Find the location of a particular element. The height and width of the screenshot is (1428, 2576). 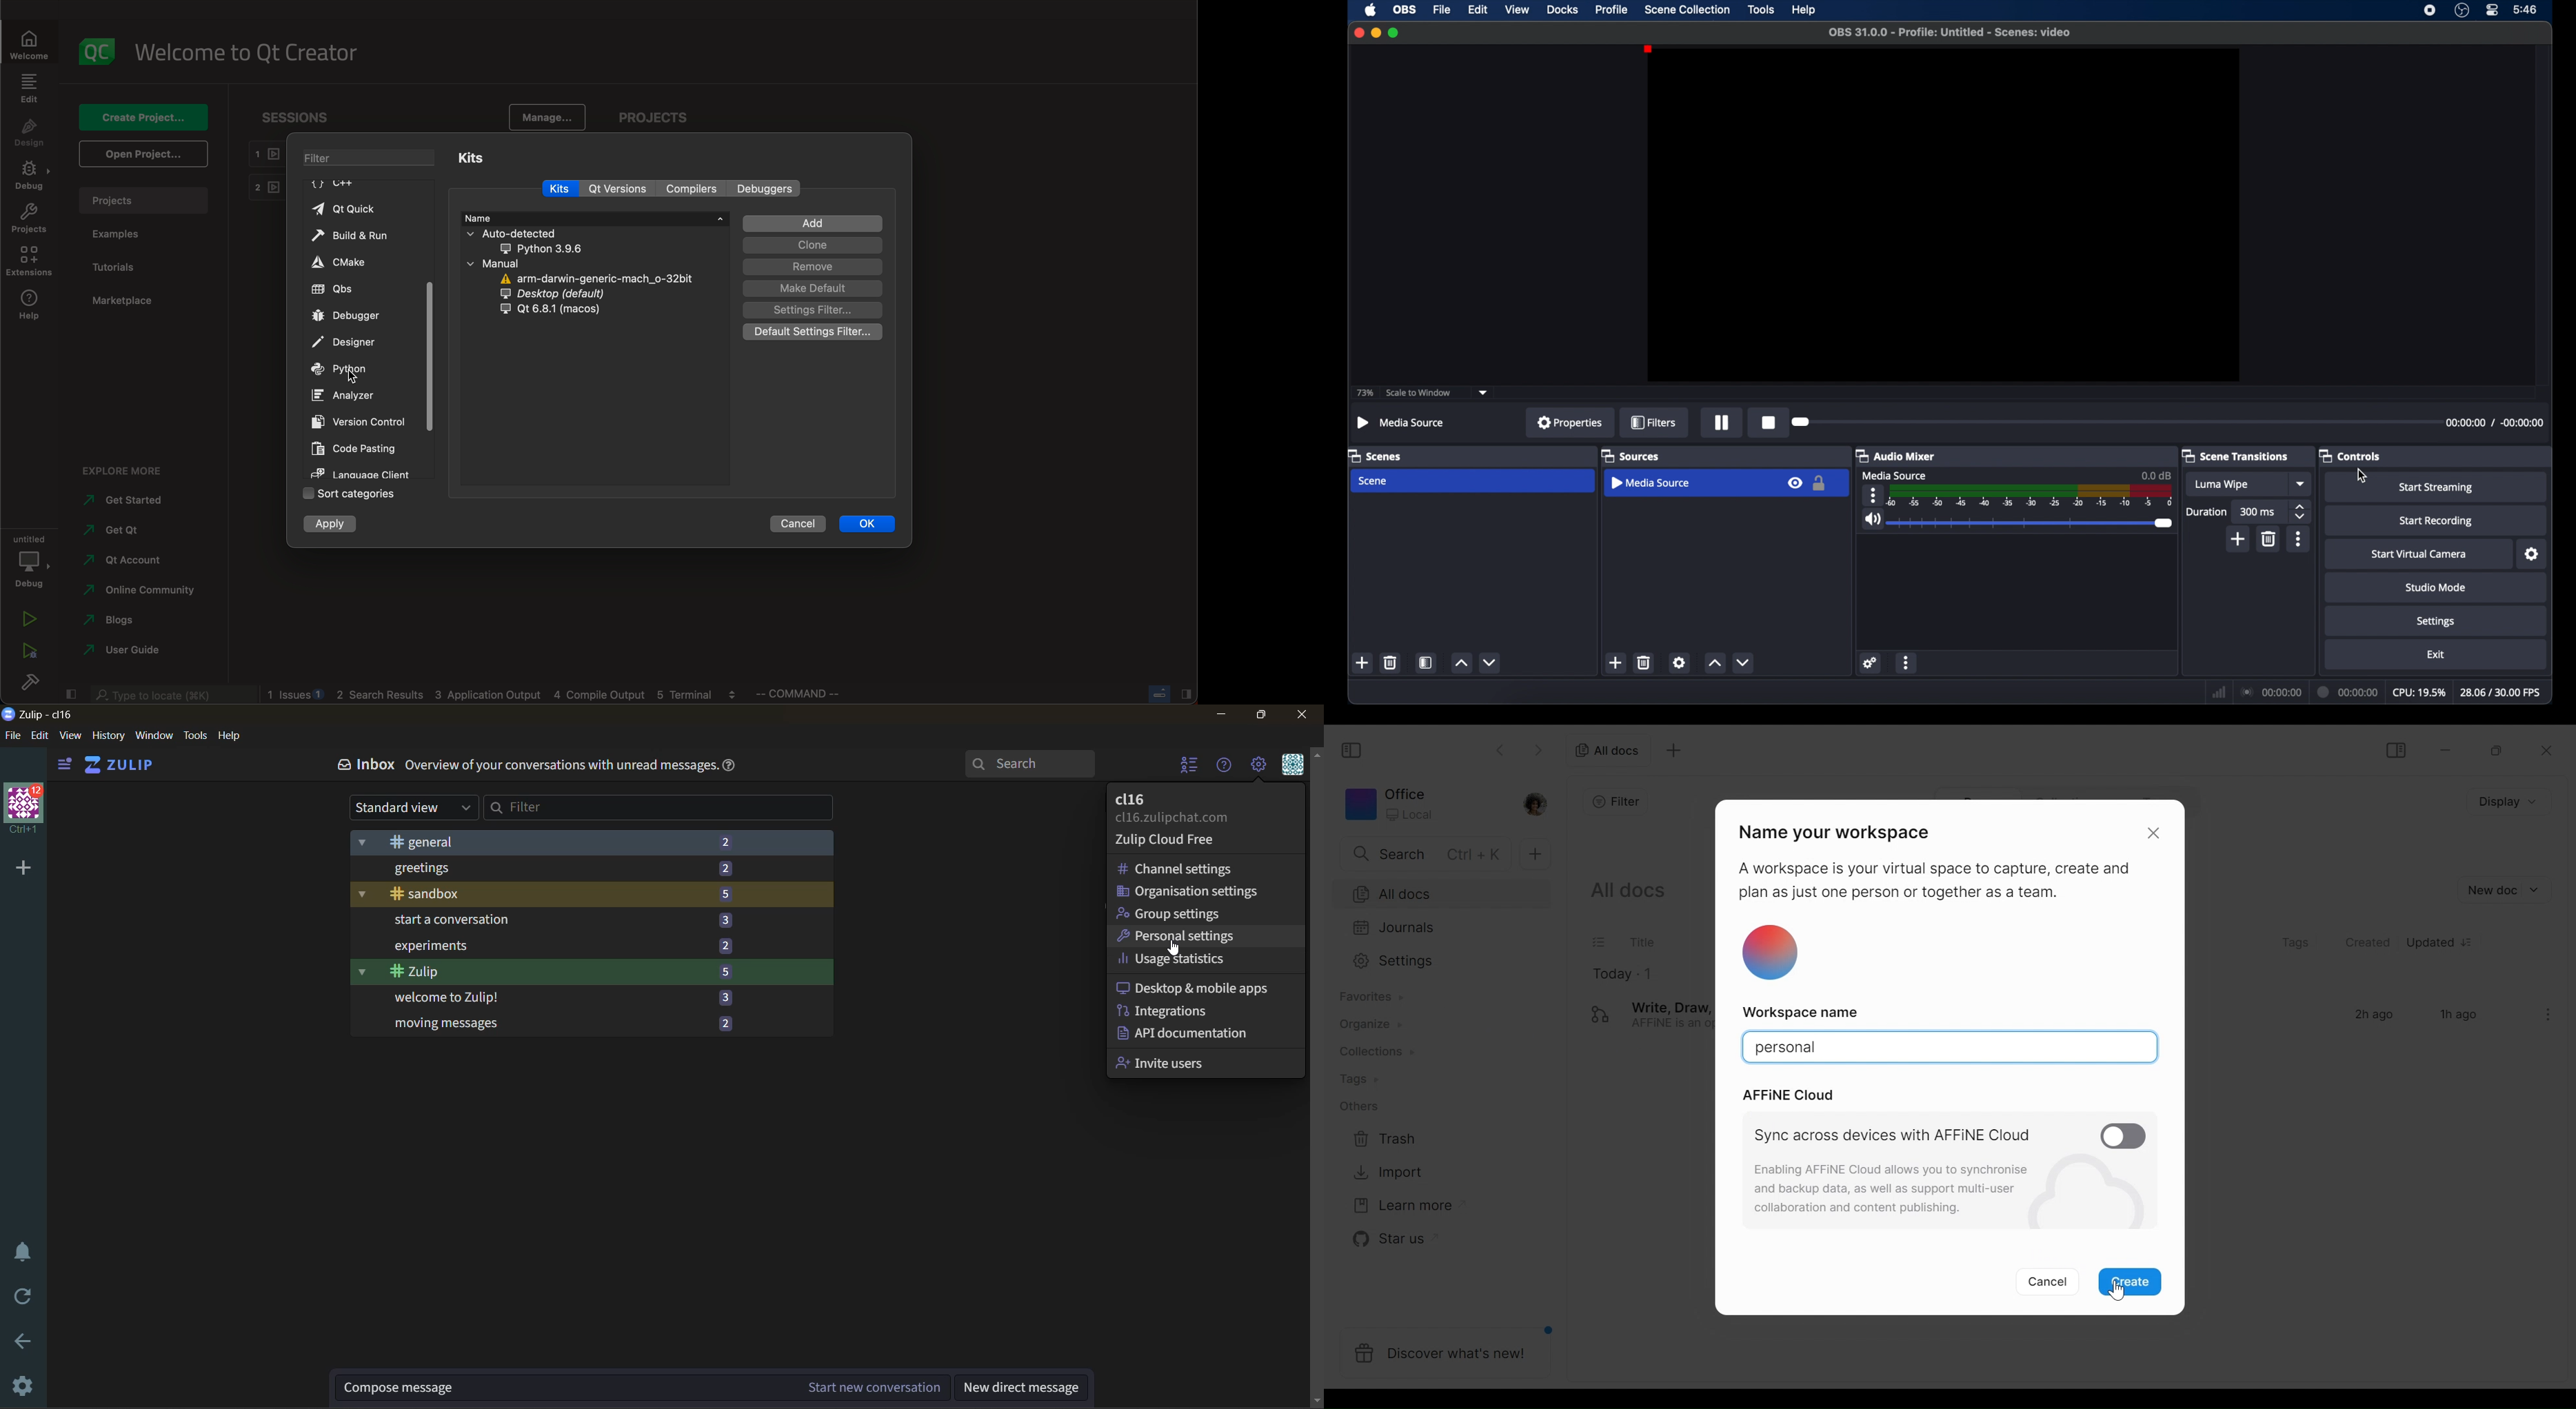

controls is located at coordinates (2353, 456).